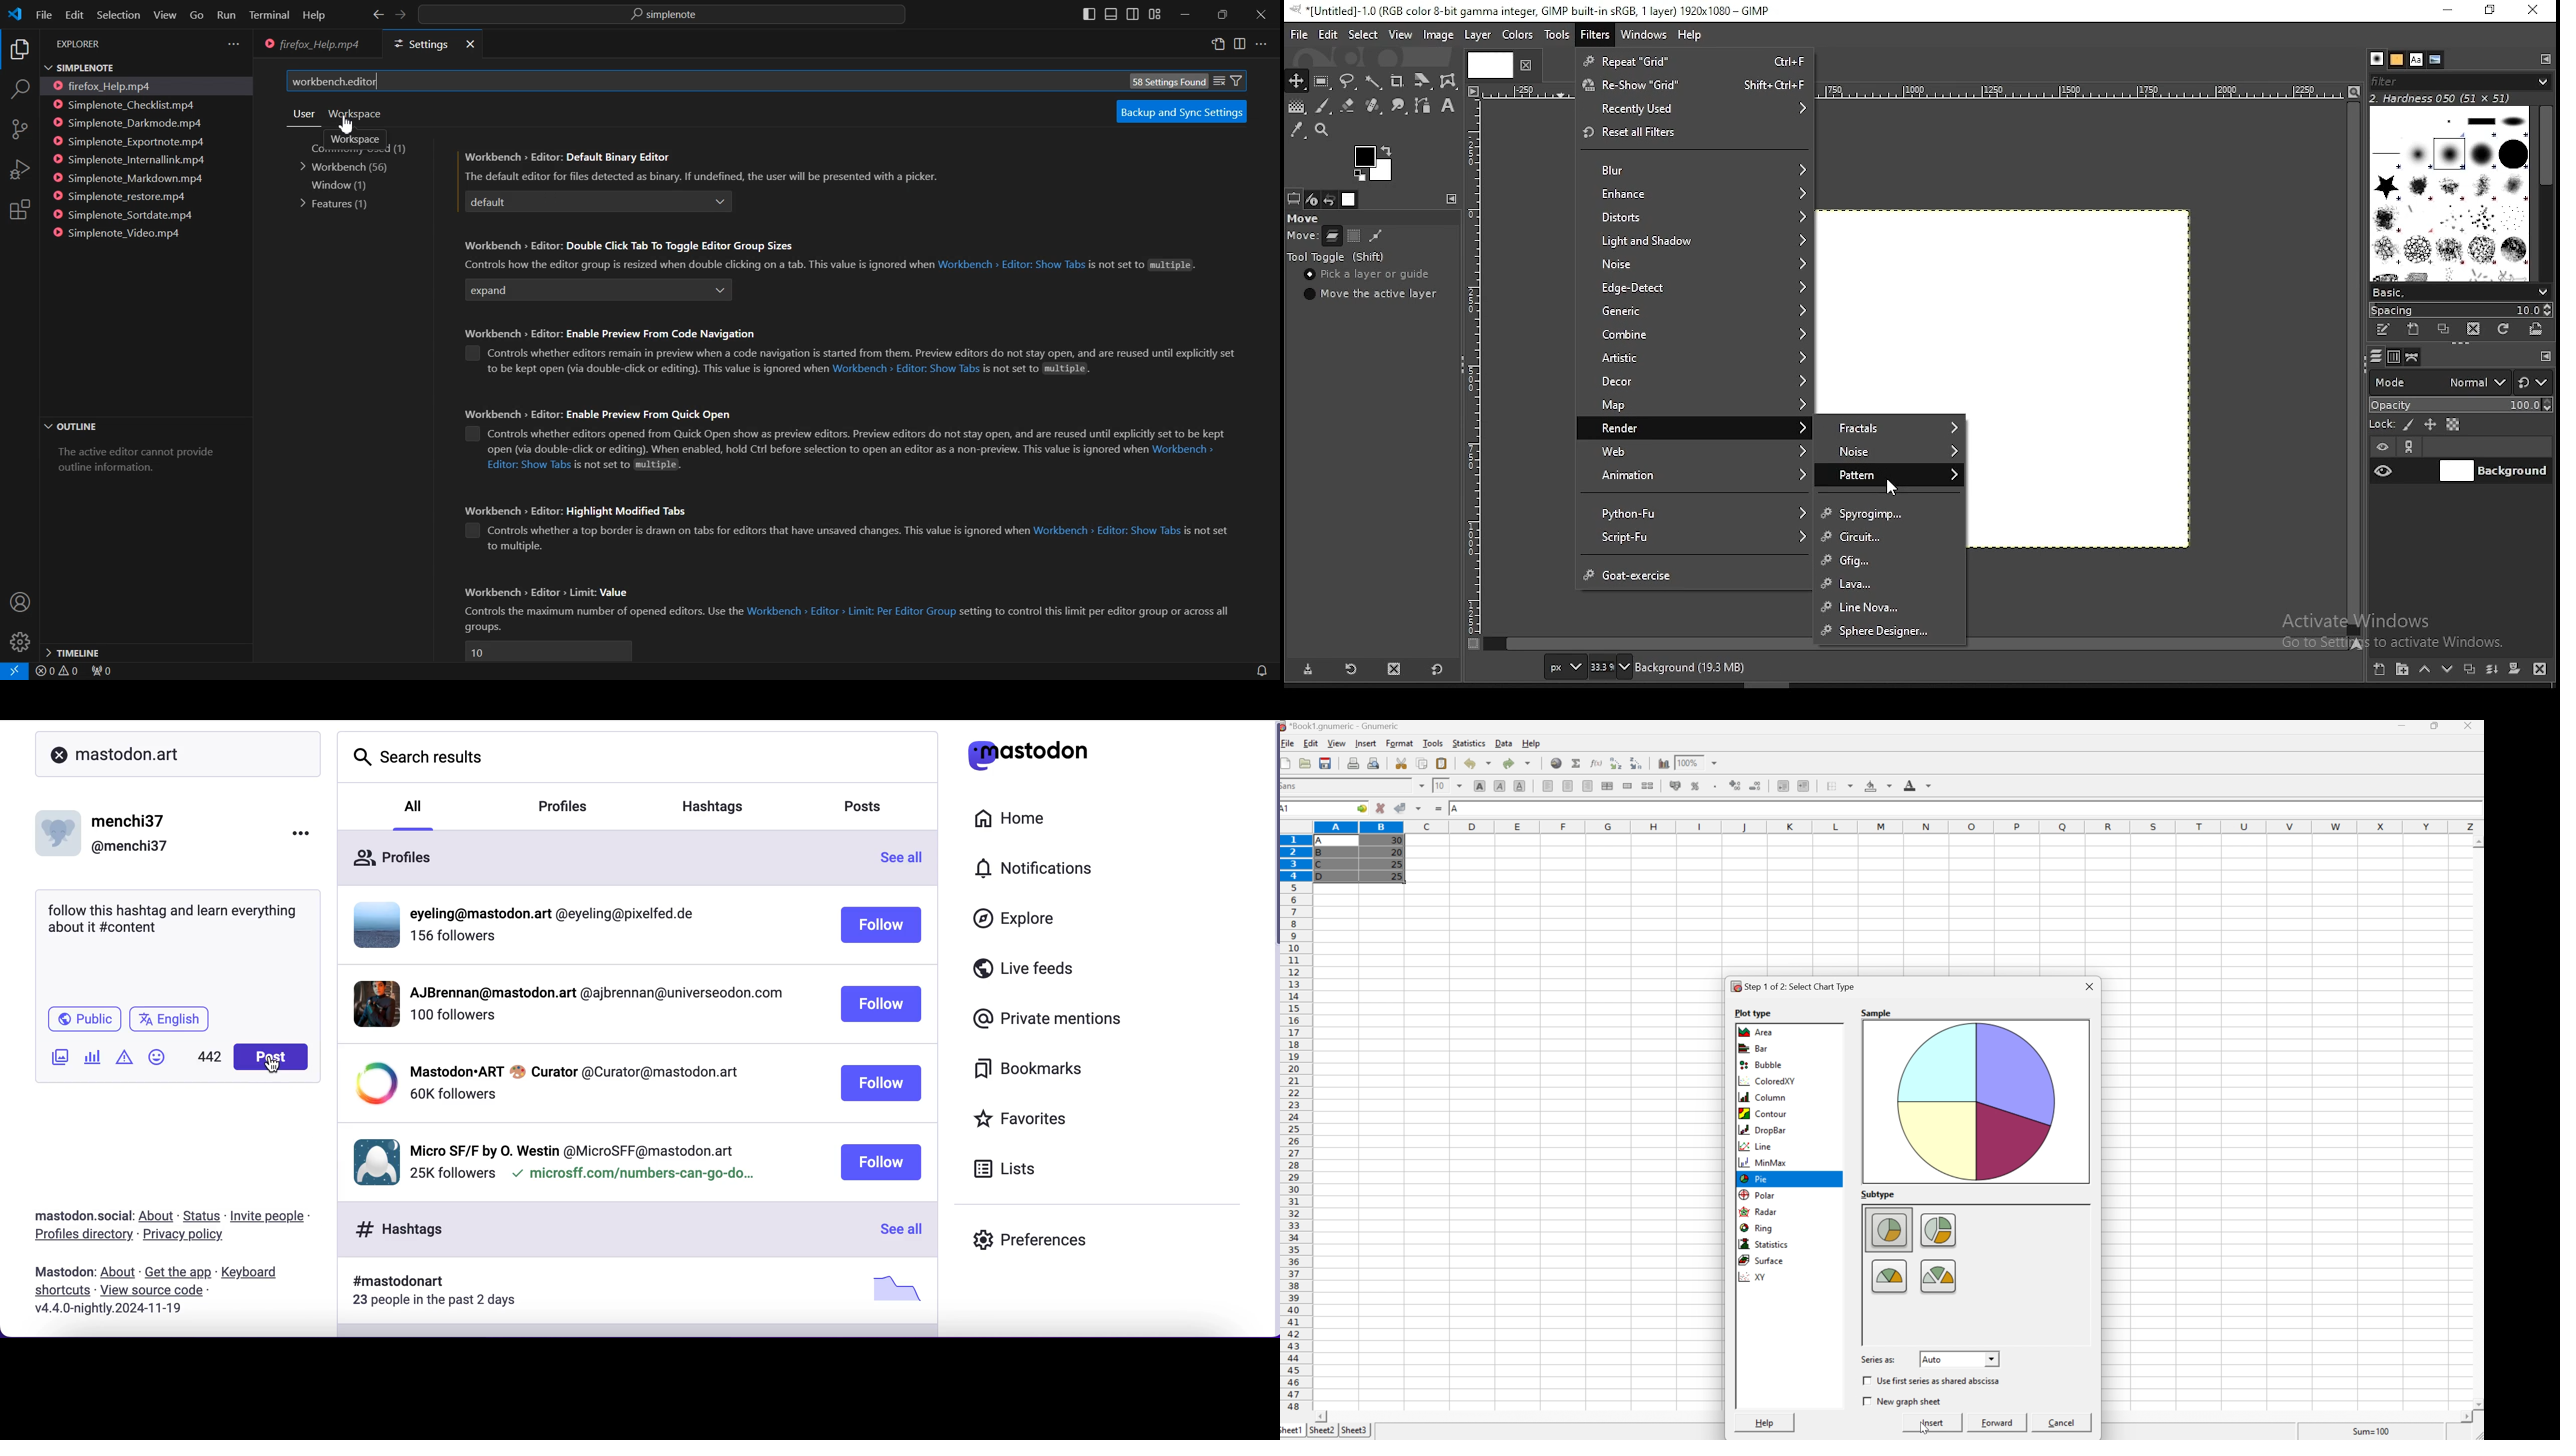 Image resolution: width=2576 pixels, height=1456 pixels. What do you see at coordinates (452, 1174) in the screenshot?
I see `followers` at bounding box center [452, 1174].